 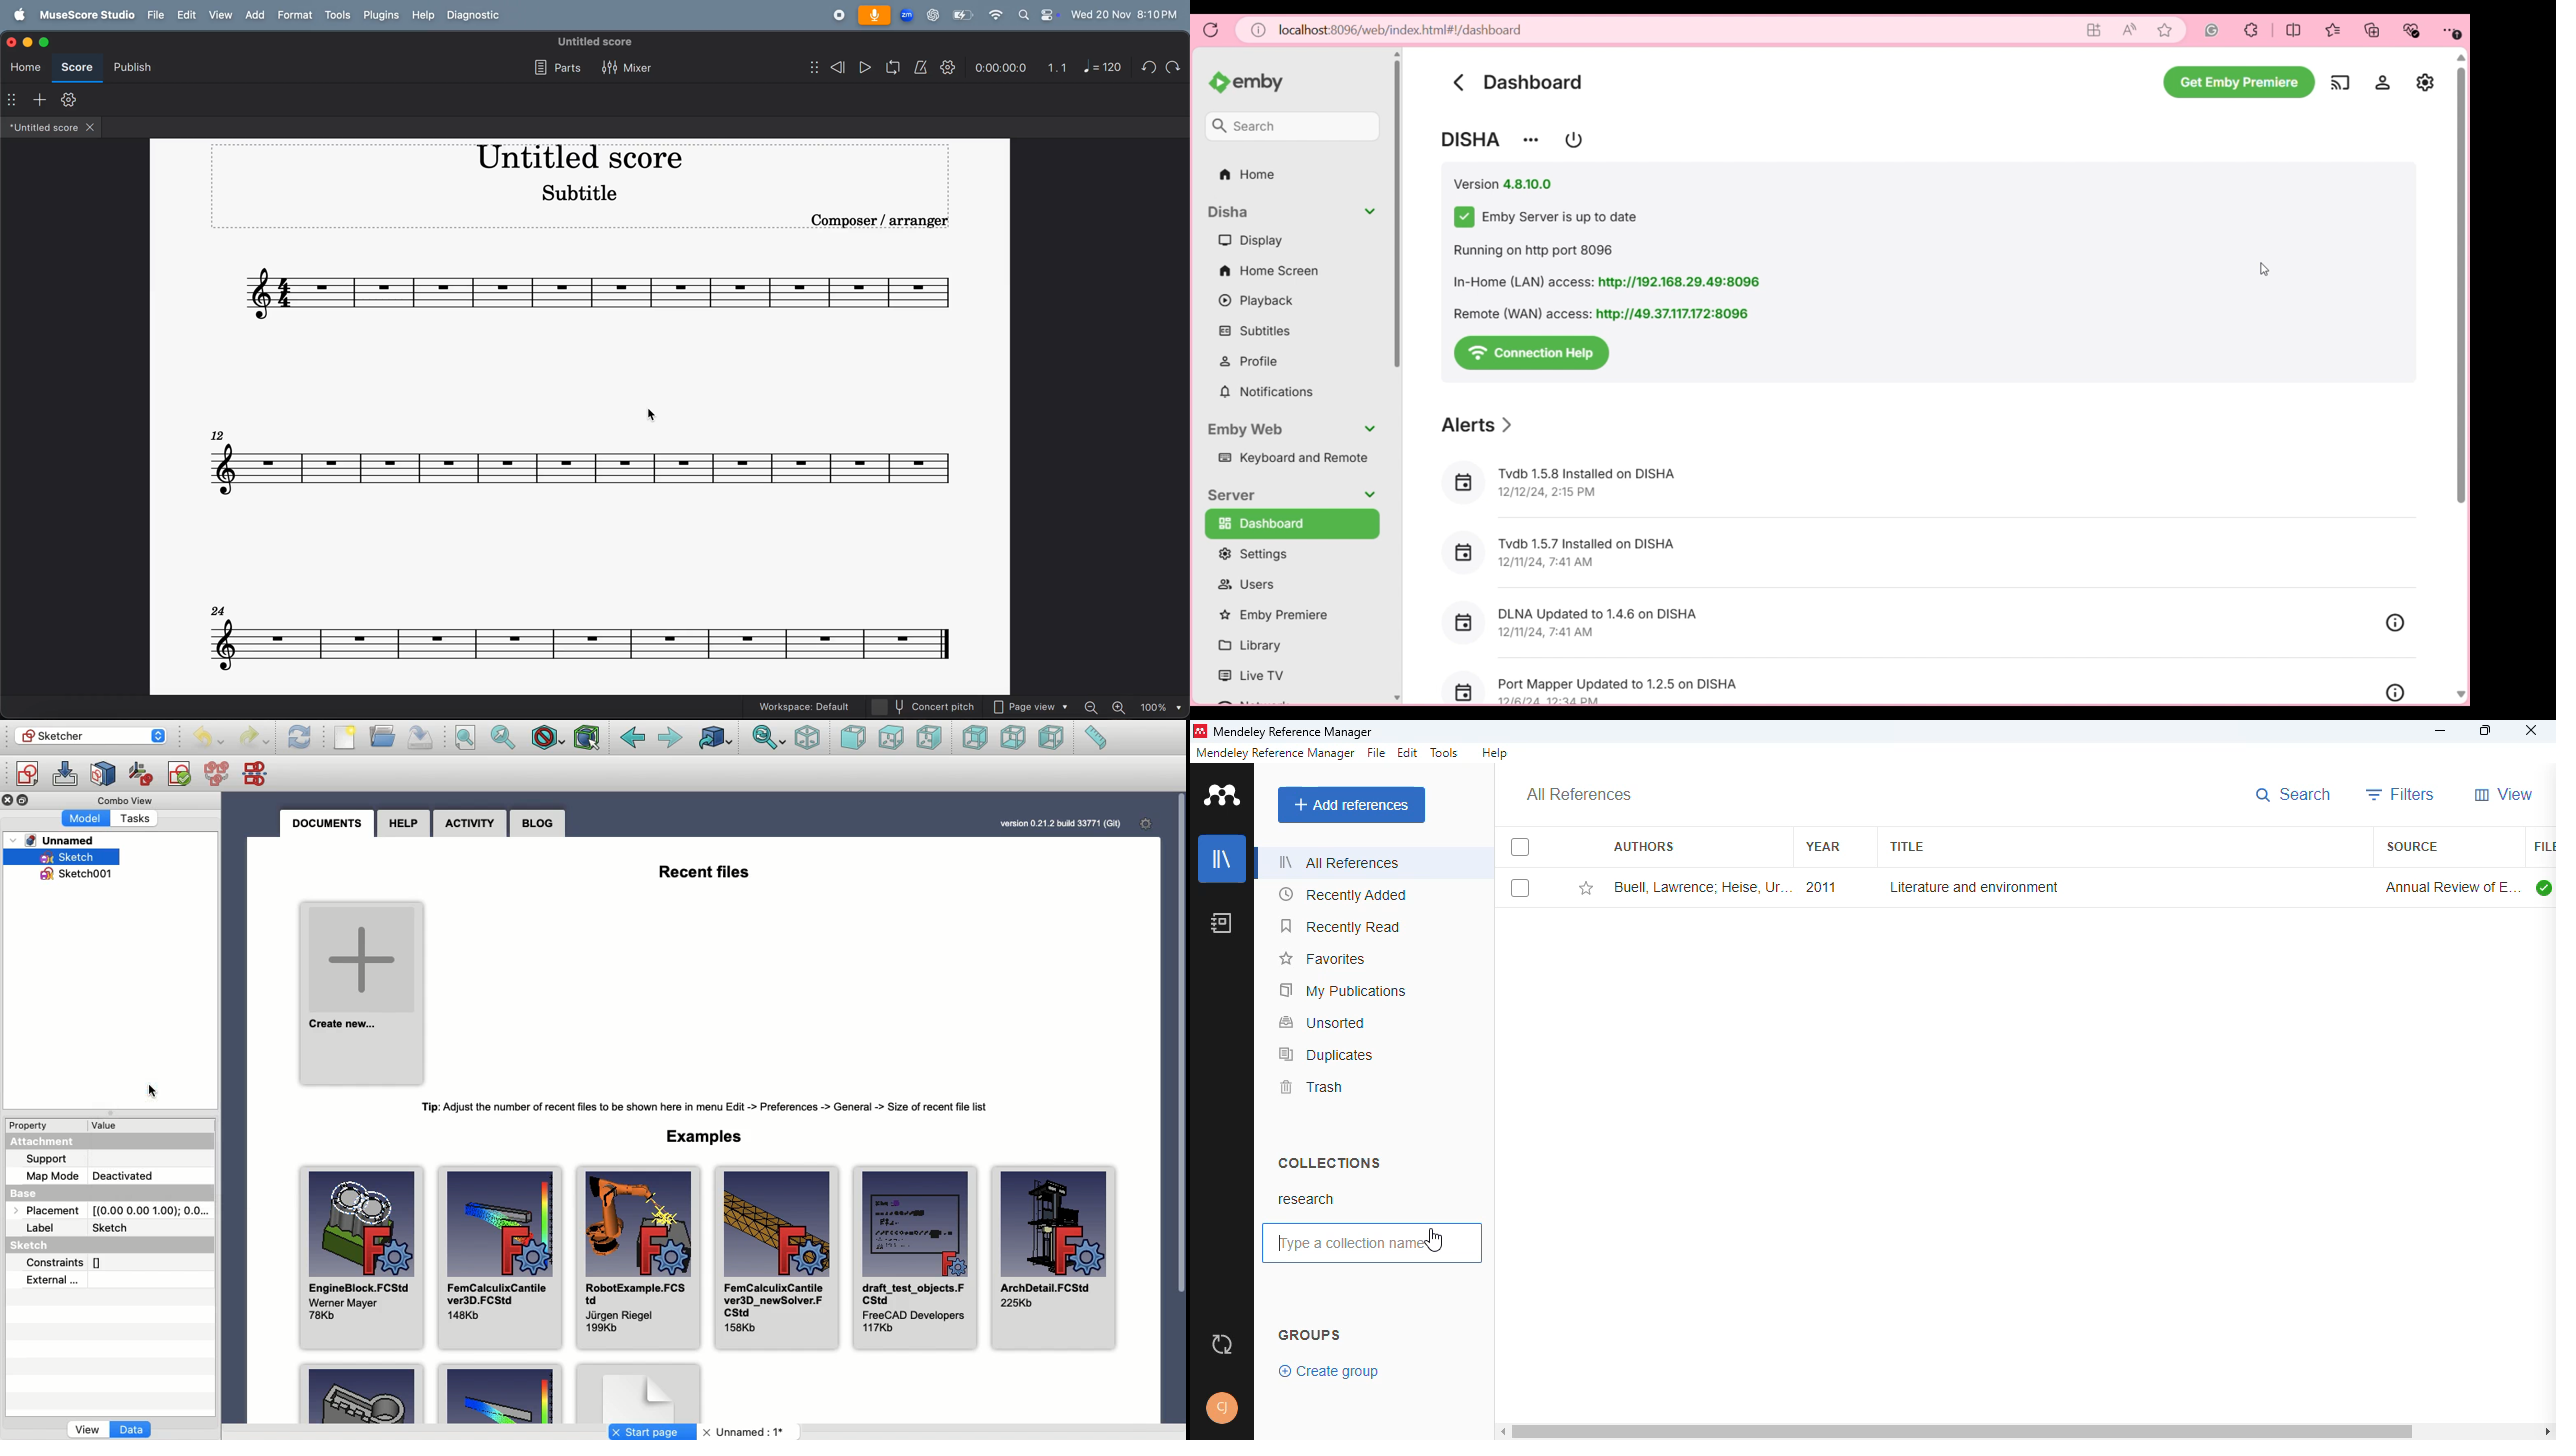 I want to click on Rear, so click(x=975, y=737).